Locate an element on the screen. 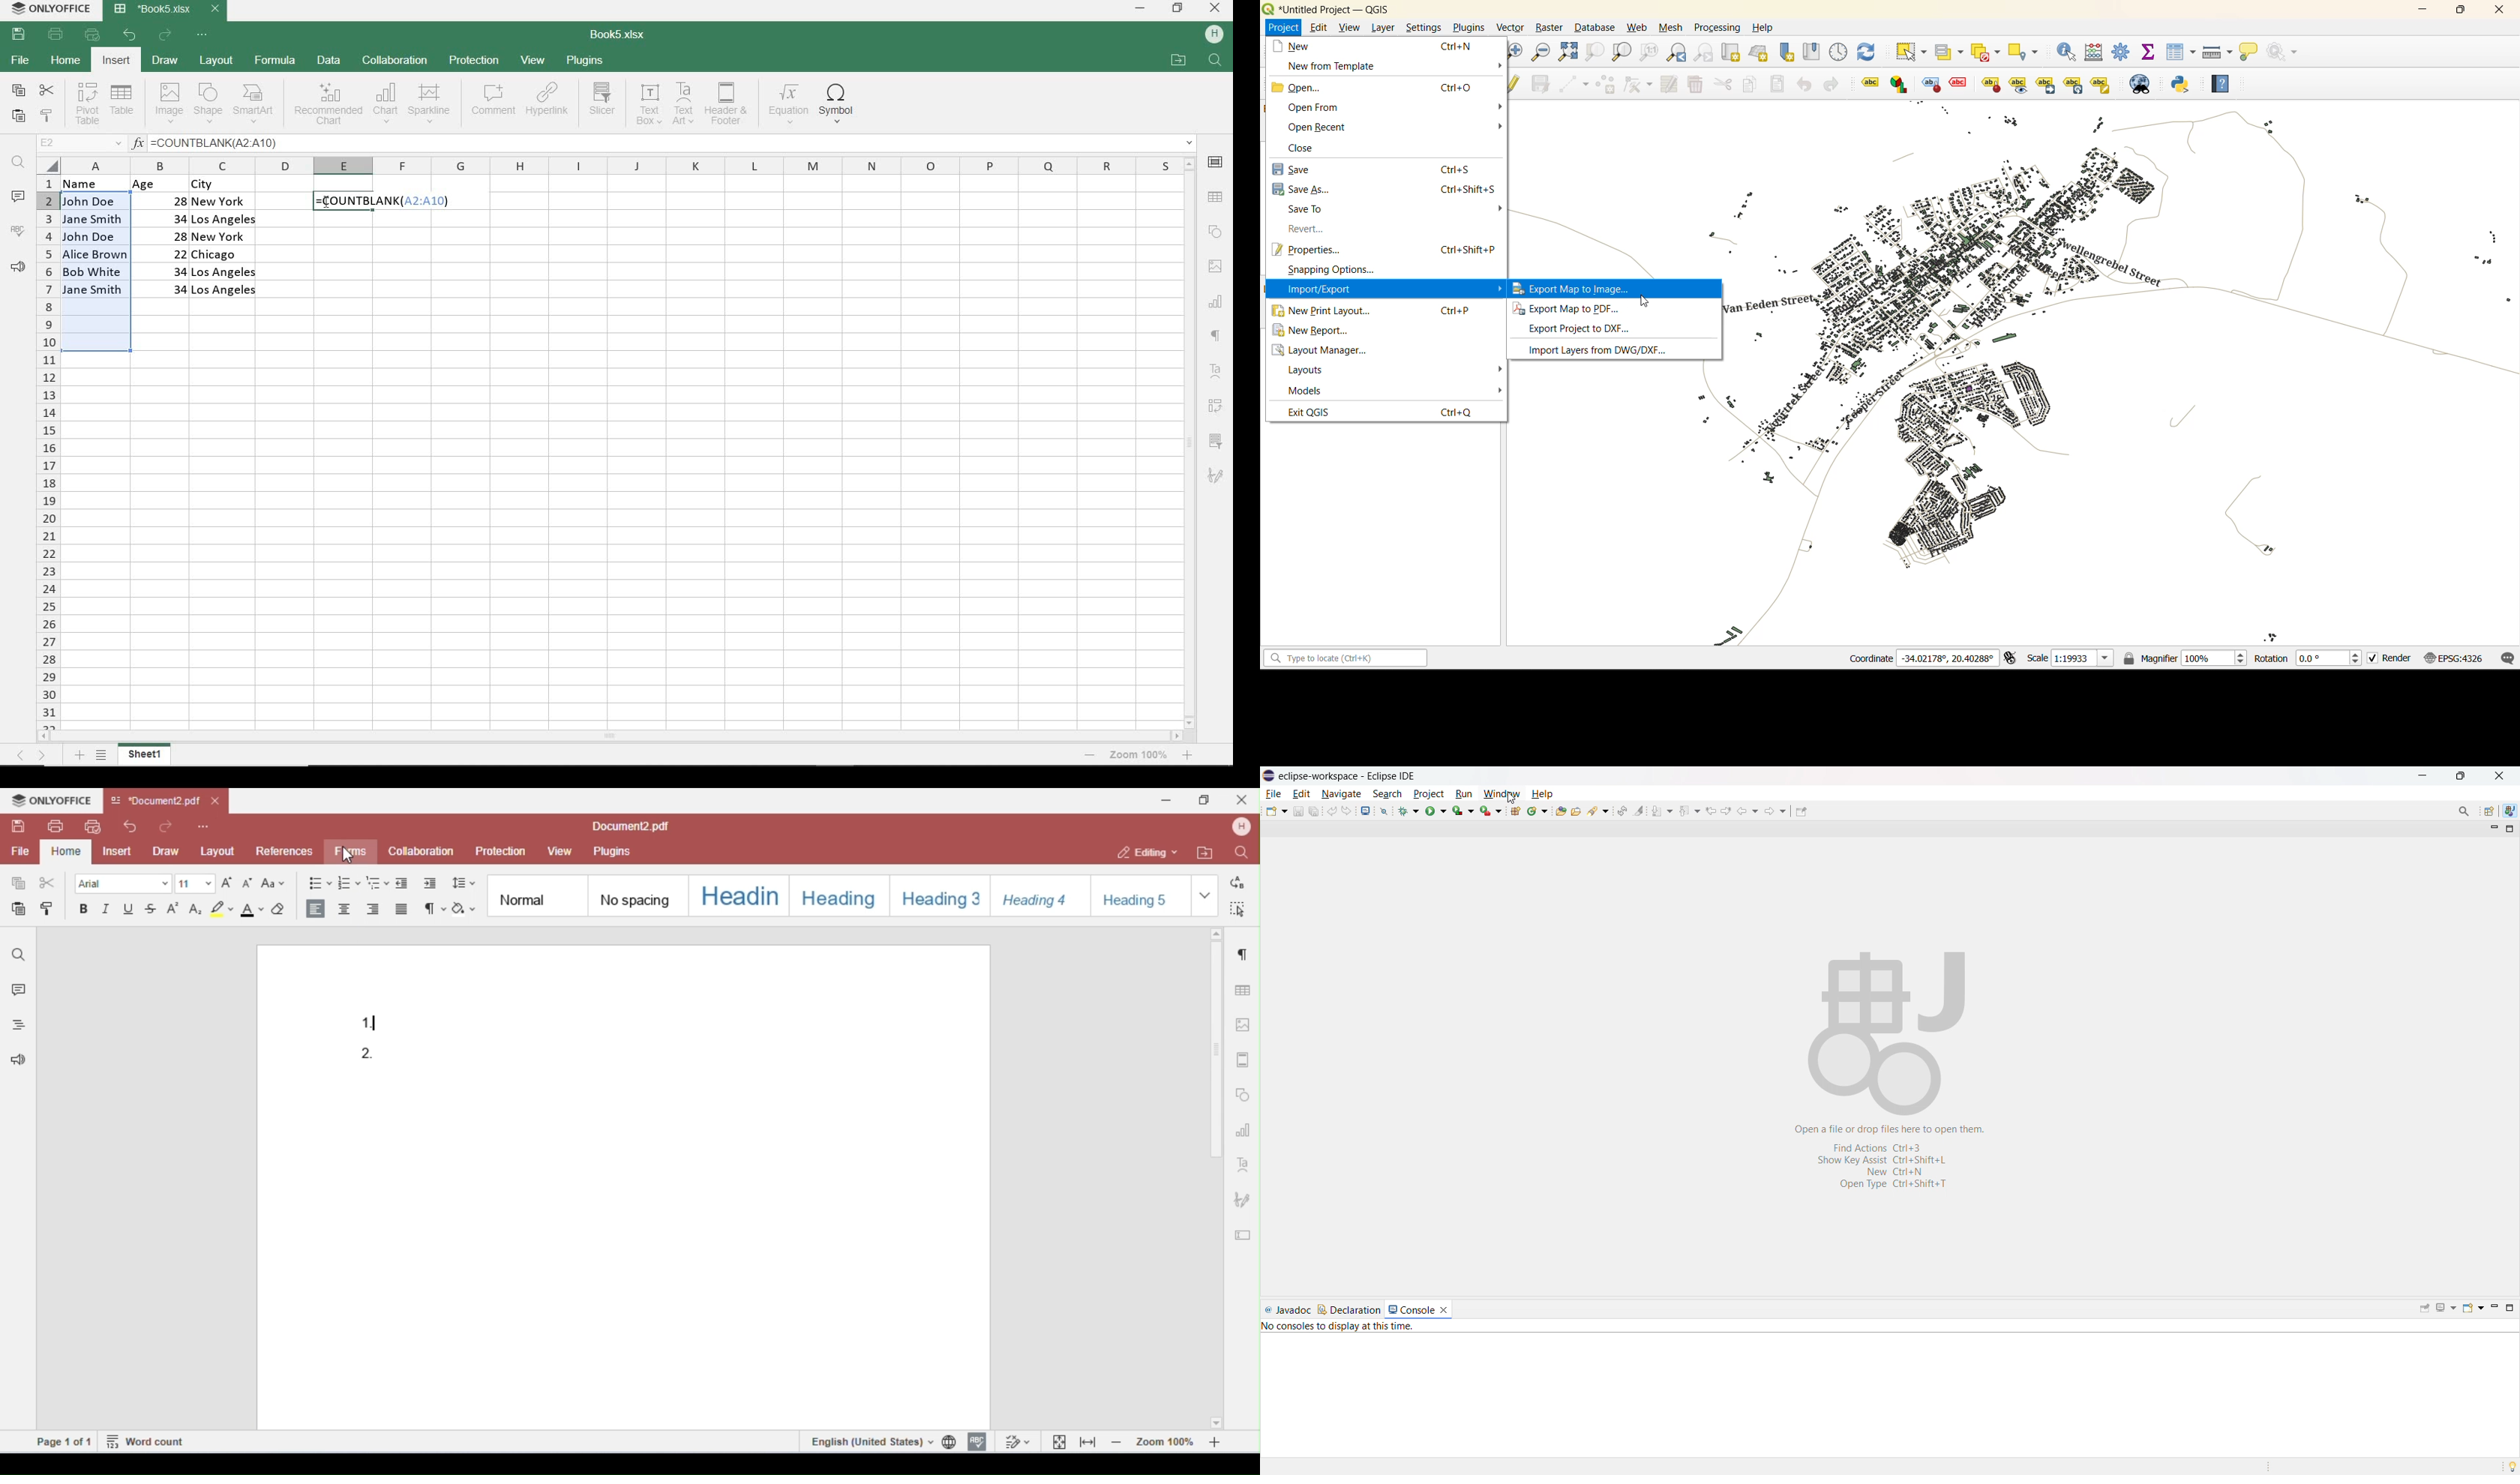 Image resolution: width=2520 pixels, height=1484 pixels. ADD SHEETS is located at coordinates (79, 755).